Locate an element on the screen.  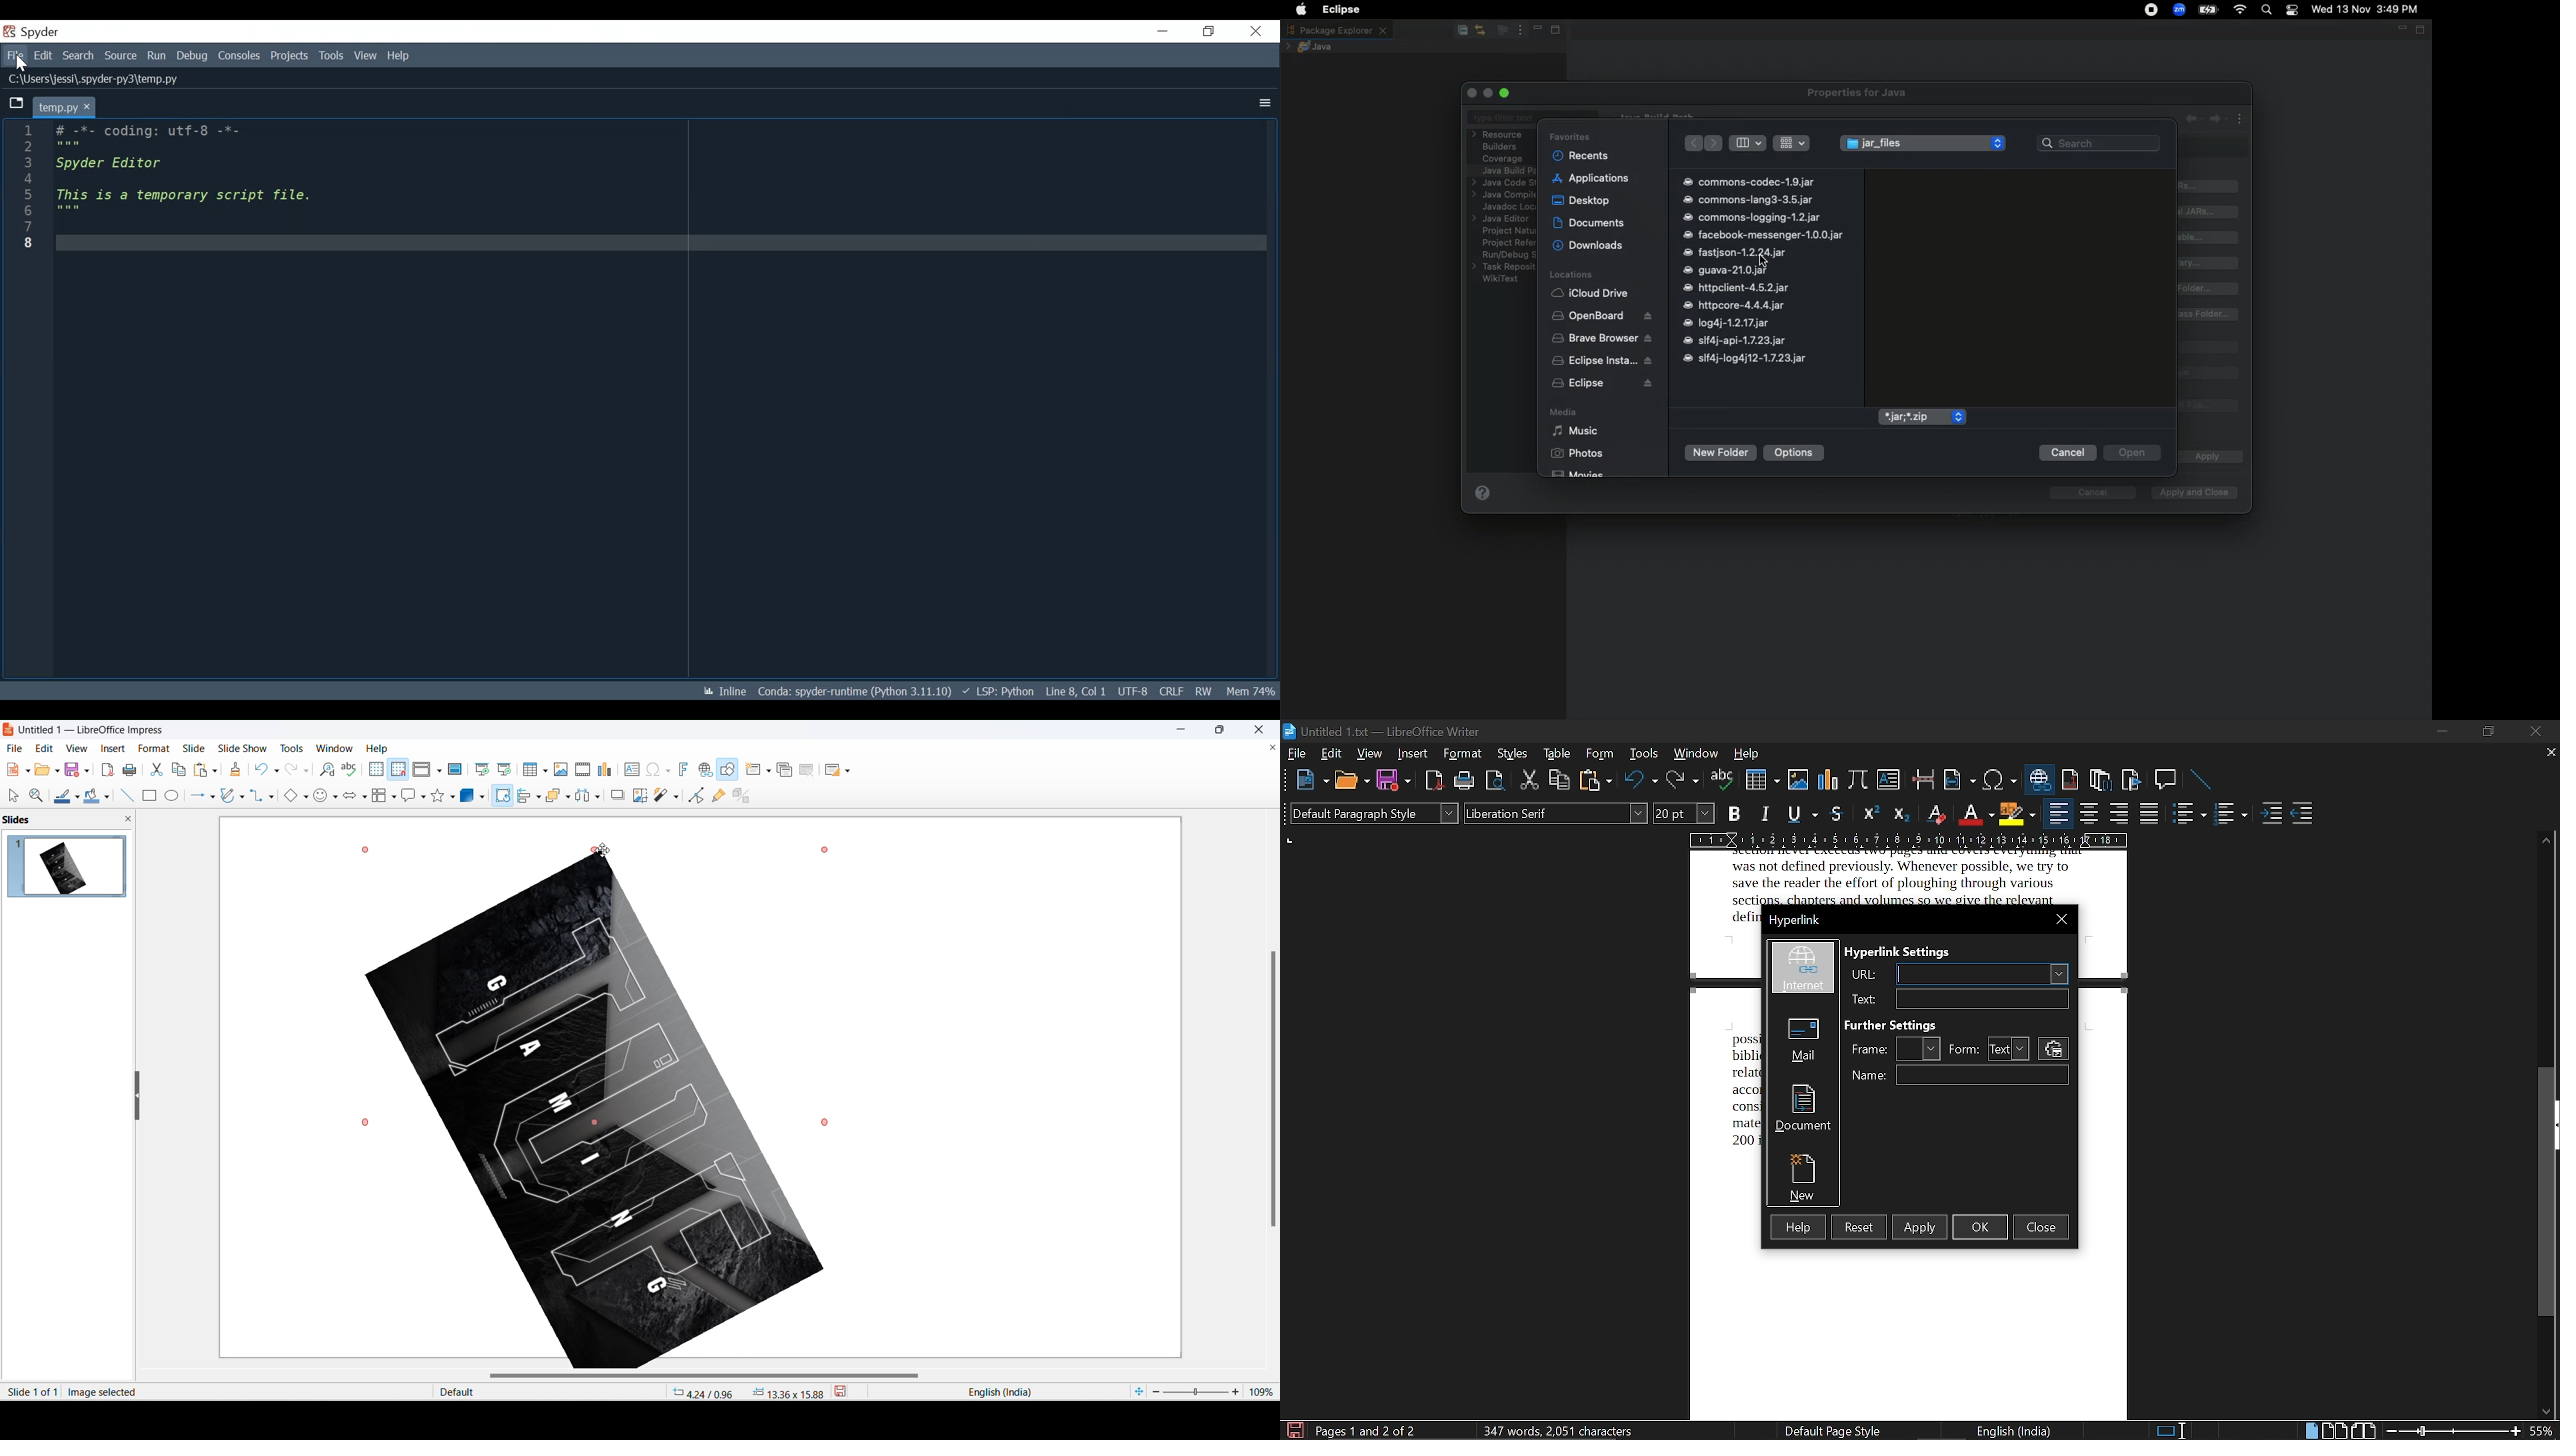
slide layout icon is located at coordinates (834, 772).